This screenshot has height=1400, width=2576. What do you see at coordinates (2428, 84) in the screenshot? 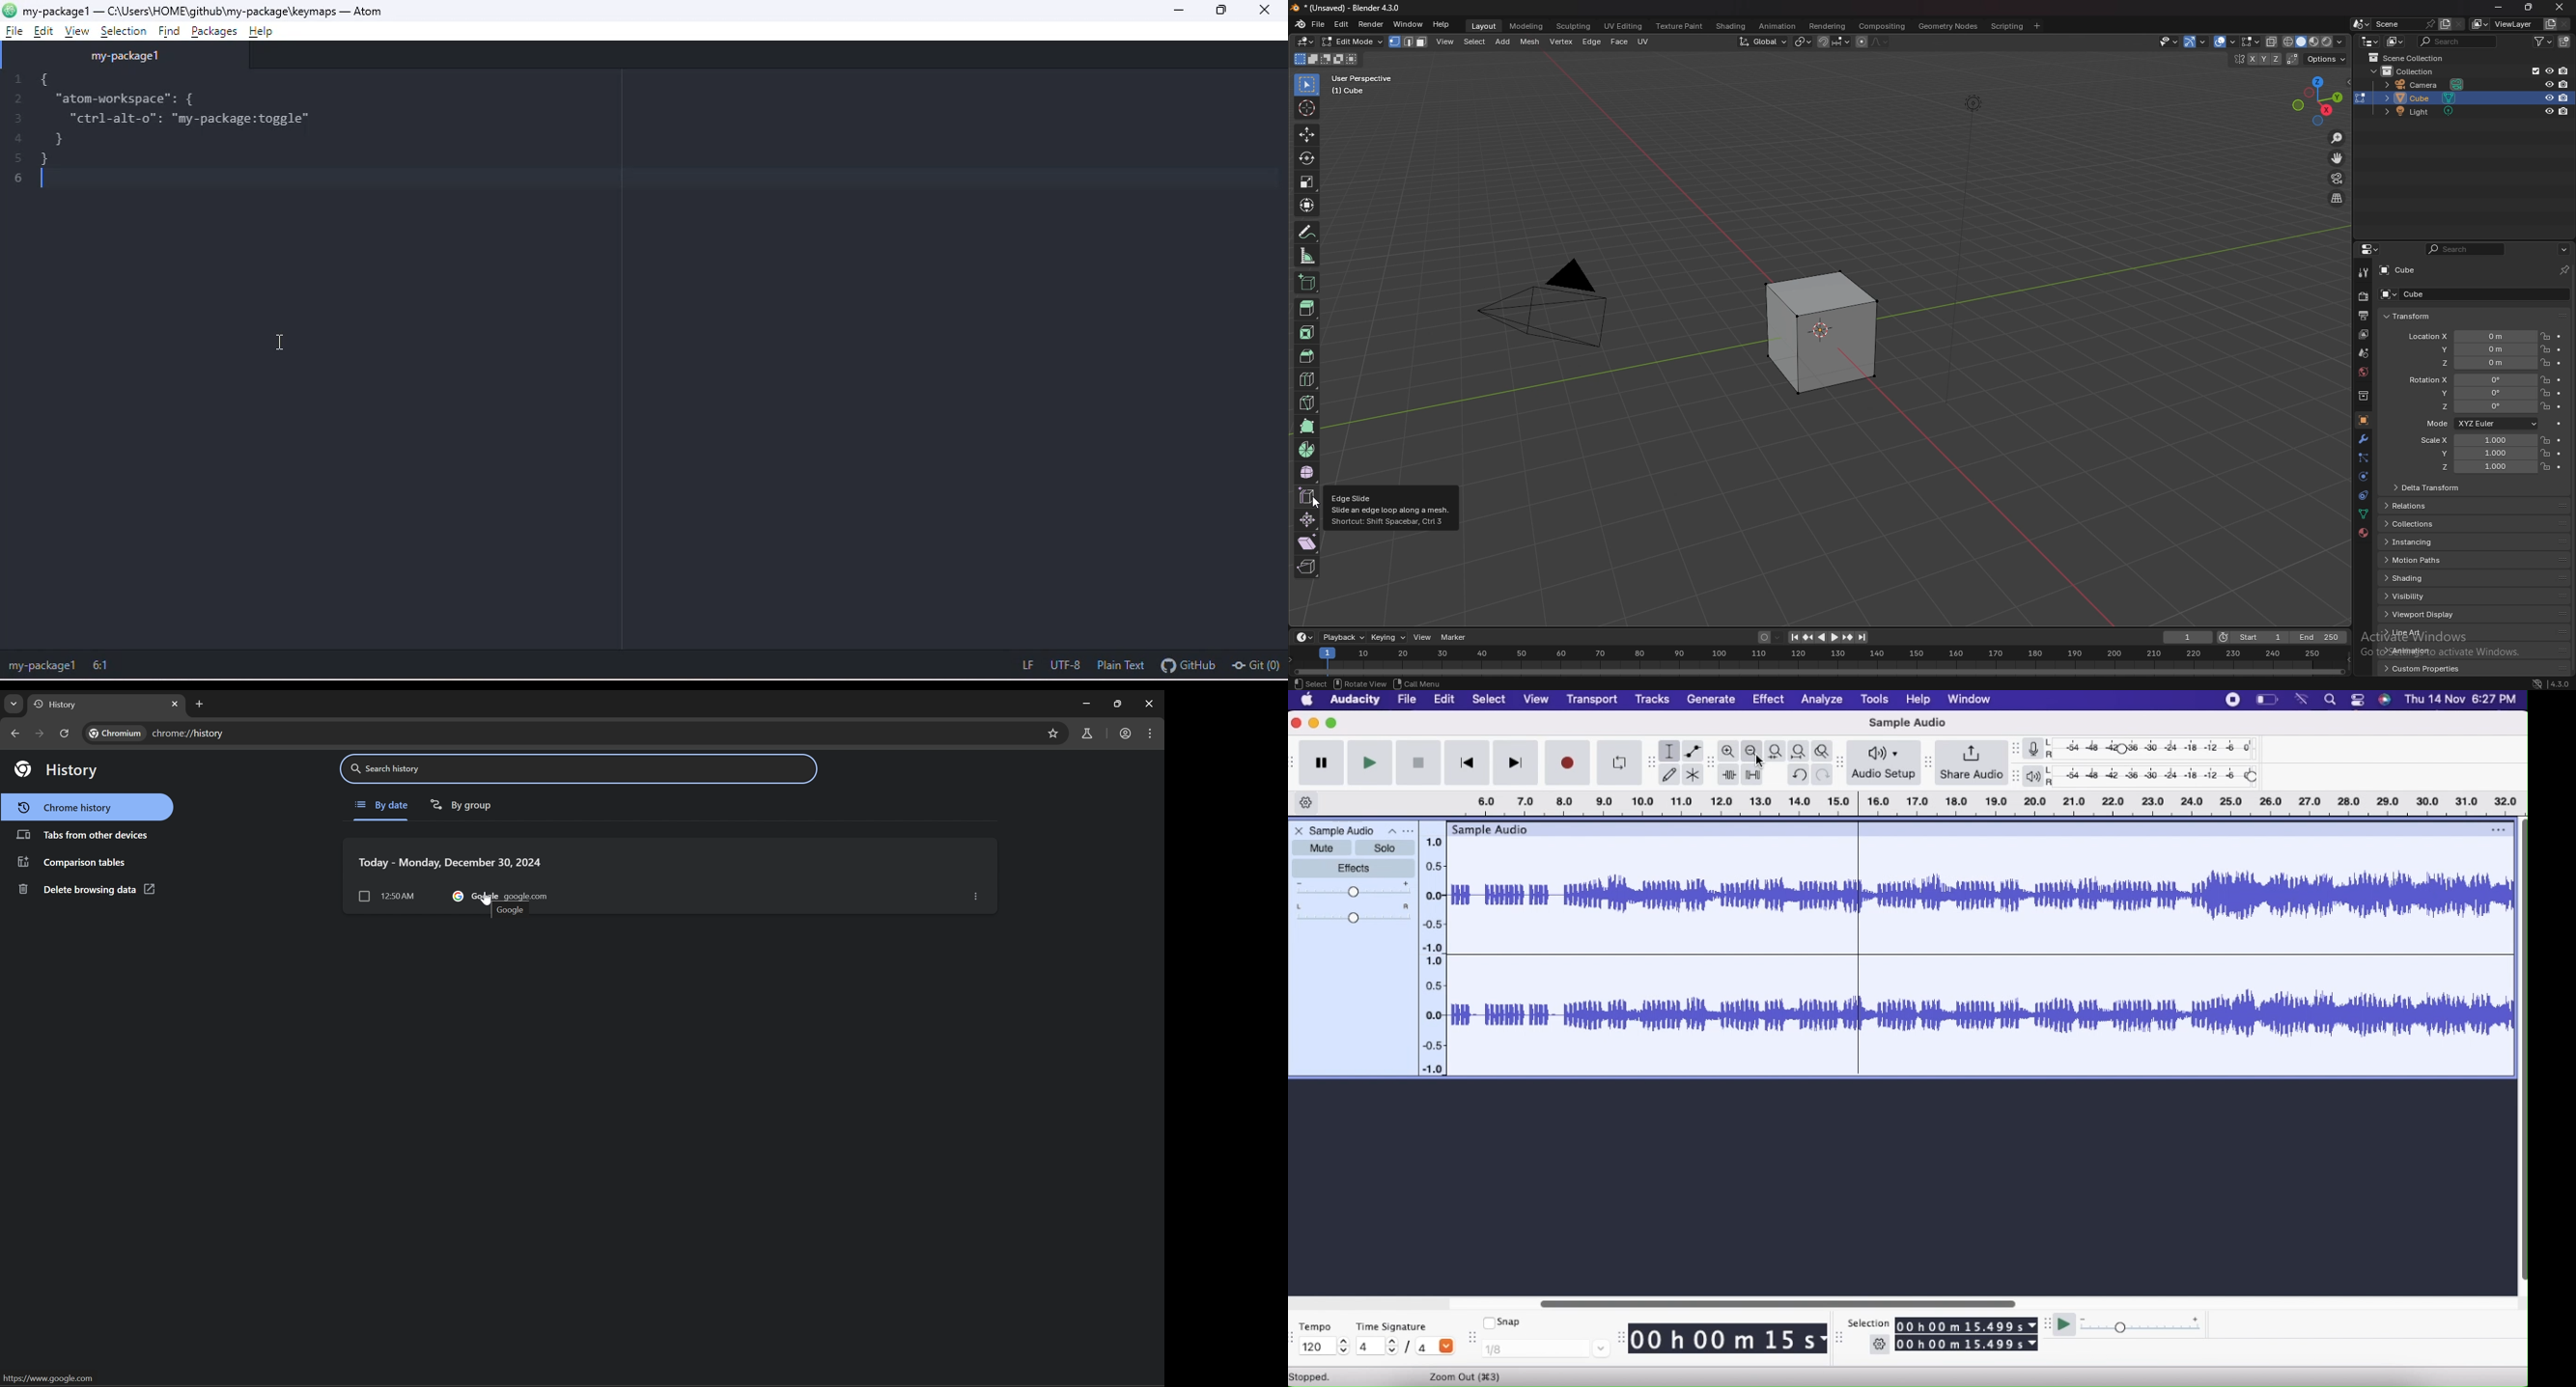
I see `camera` at bounding box center [2428, 84].